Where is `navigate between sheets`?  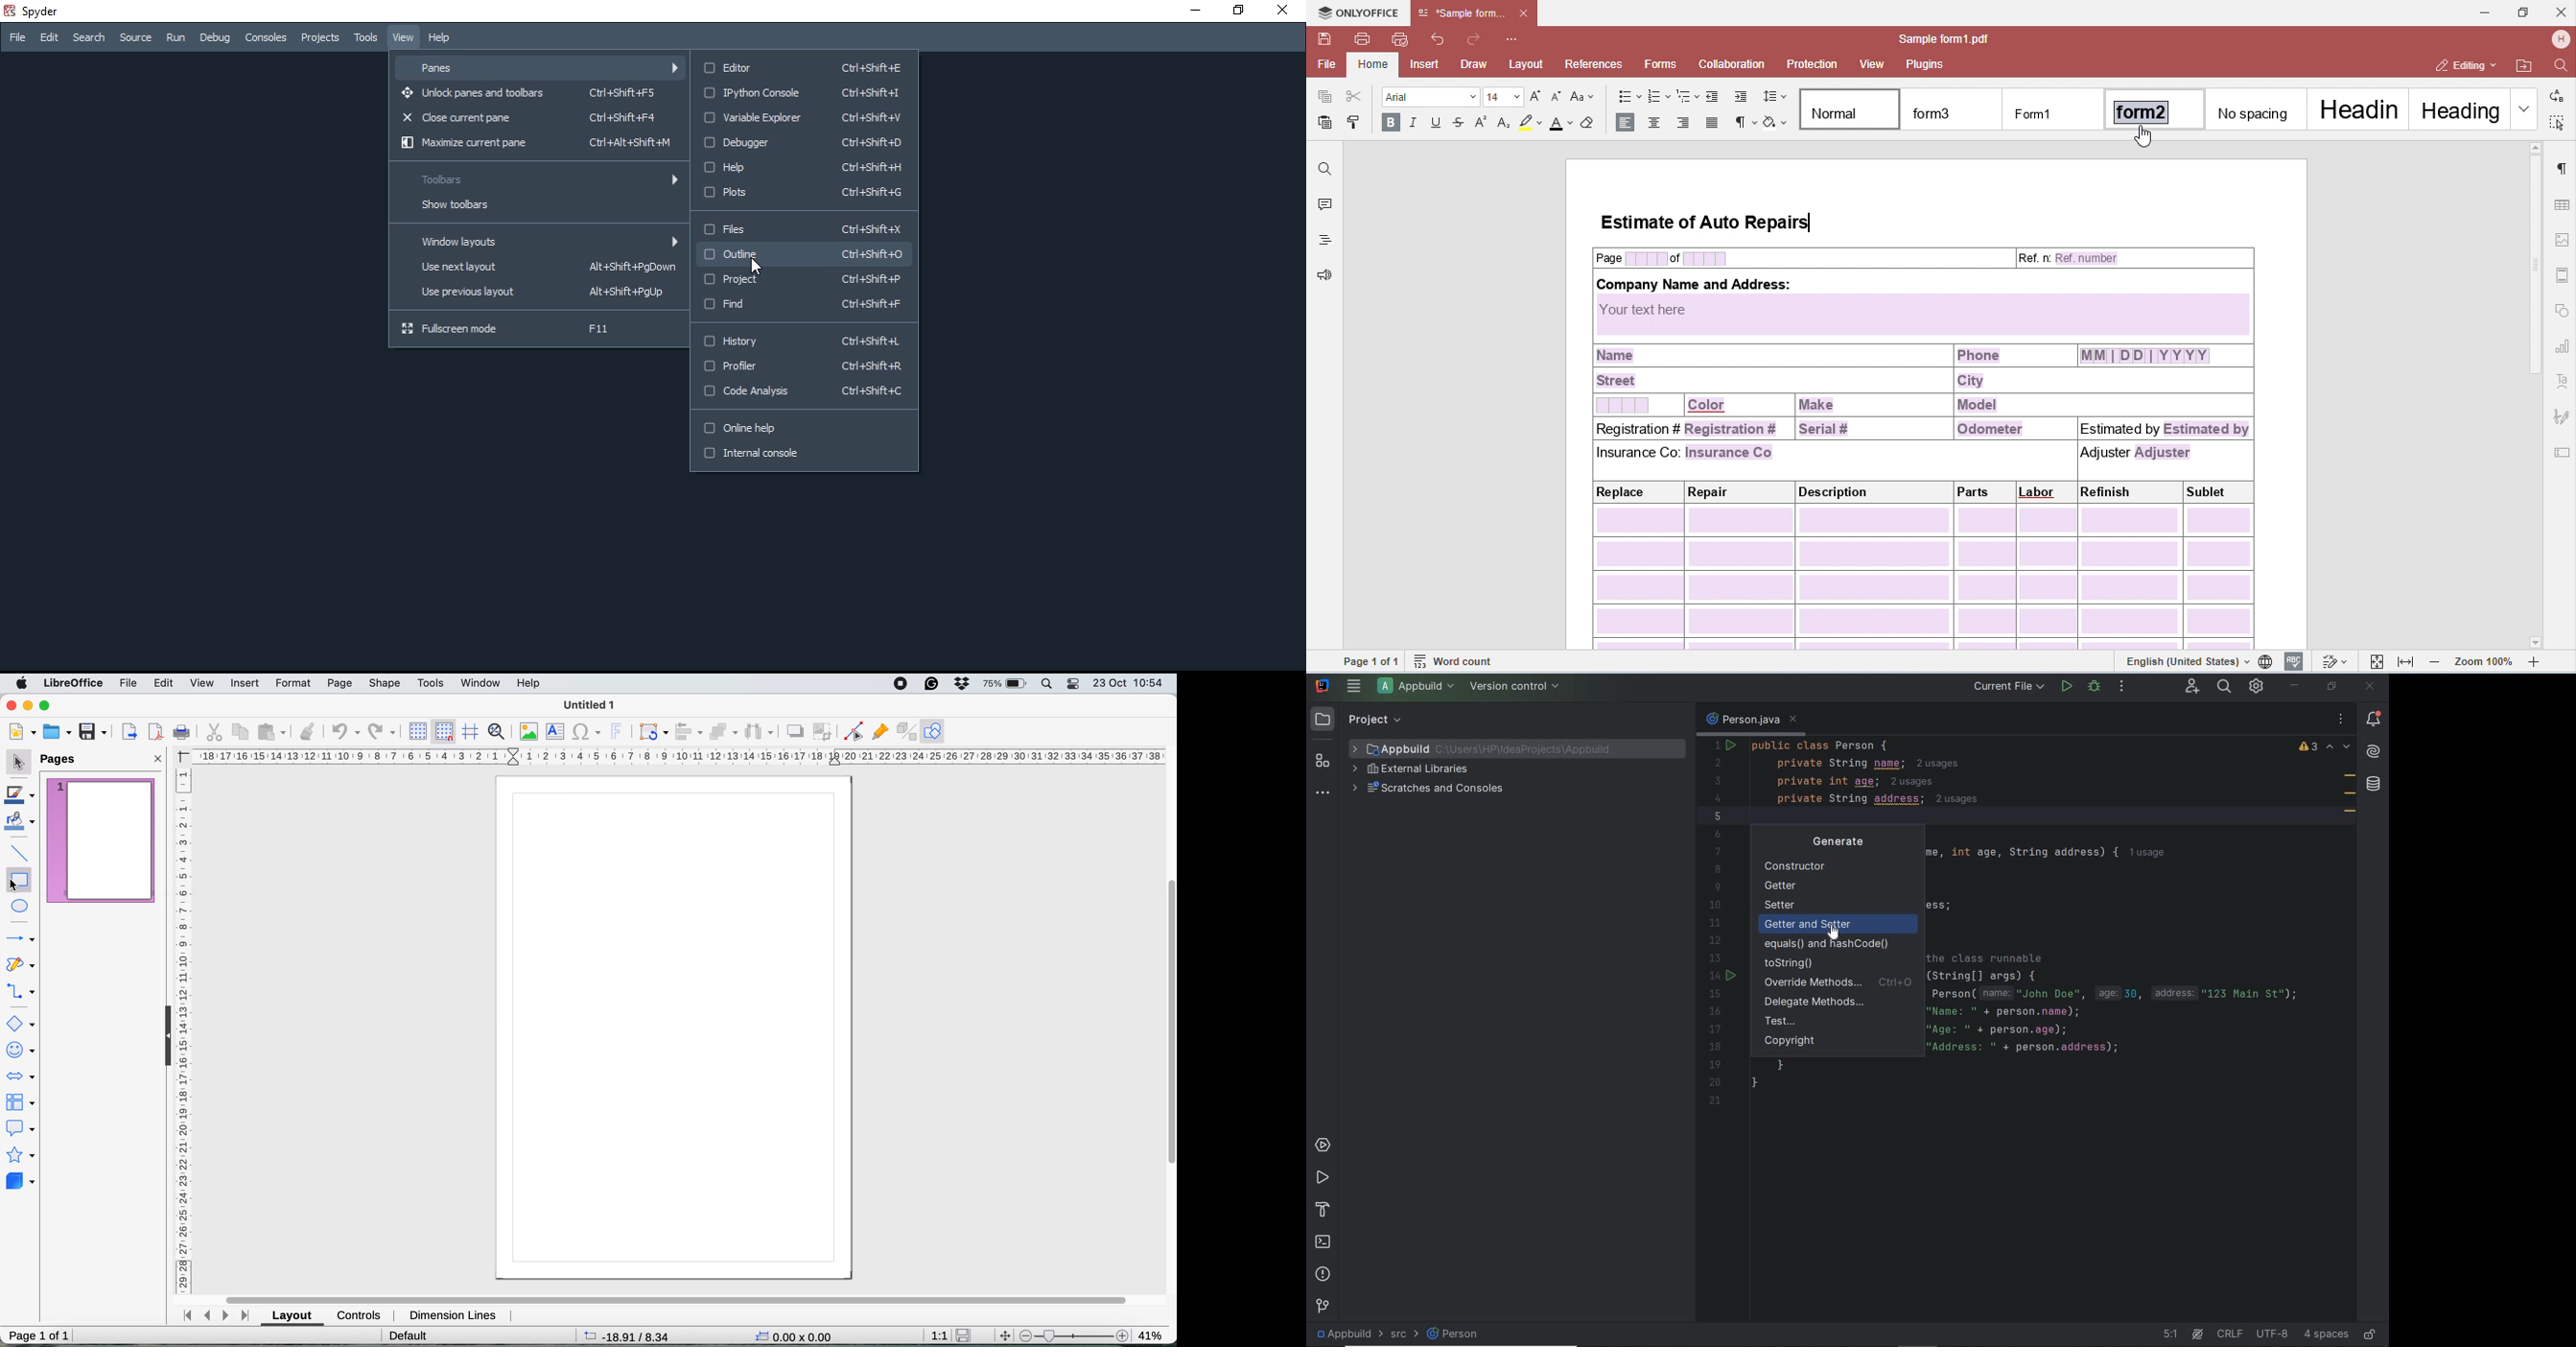
navigate between sheets is located at coordinates (219, 1316).